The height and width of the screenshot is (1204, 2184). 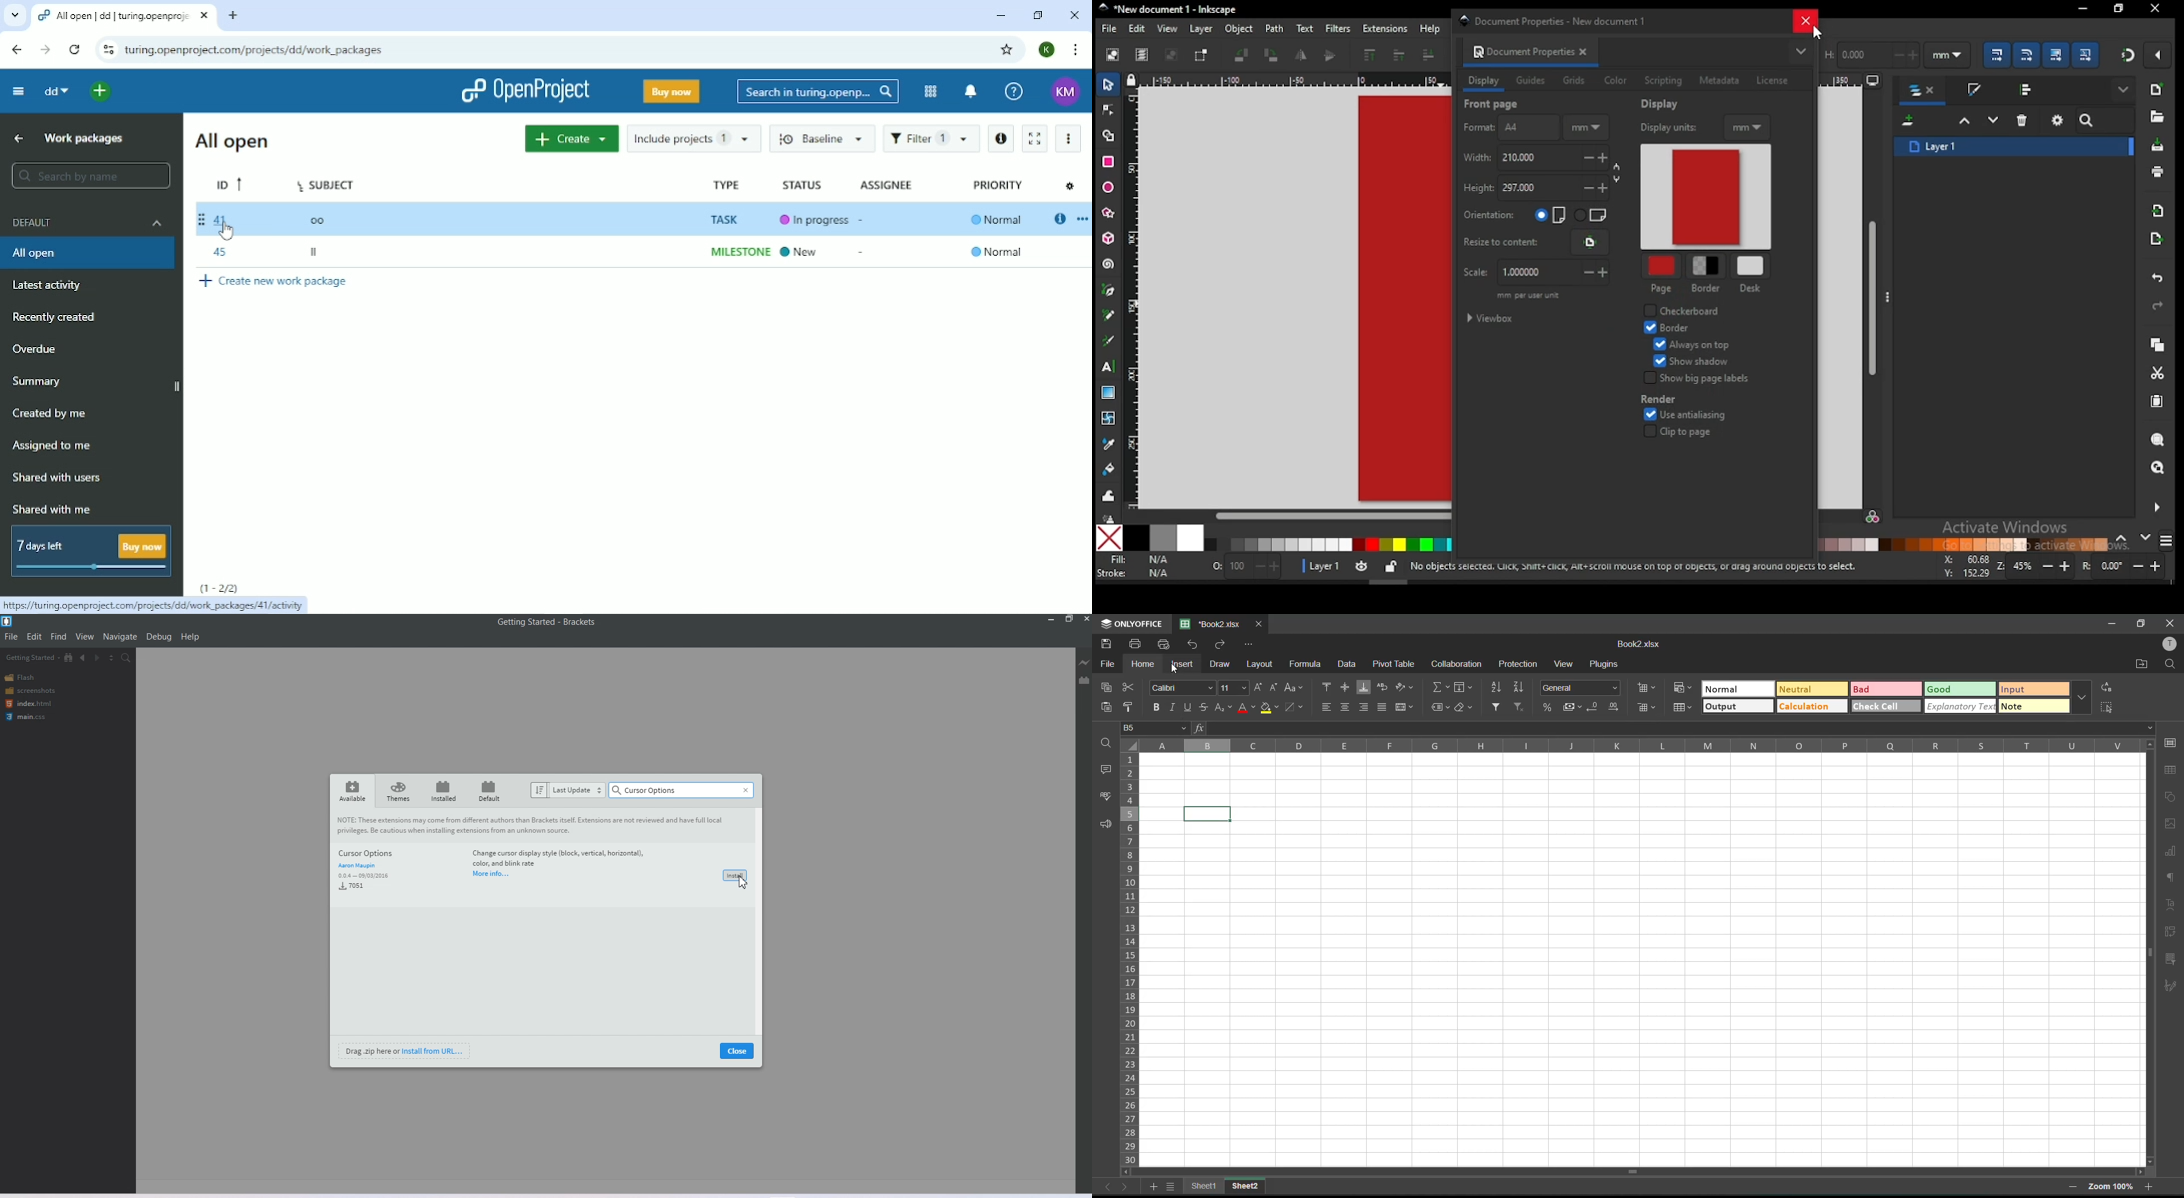 What do you see at coordinates (1874, 297) in the screenshot?
I see `scroll bar` at bounding box center [1874, 297].